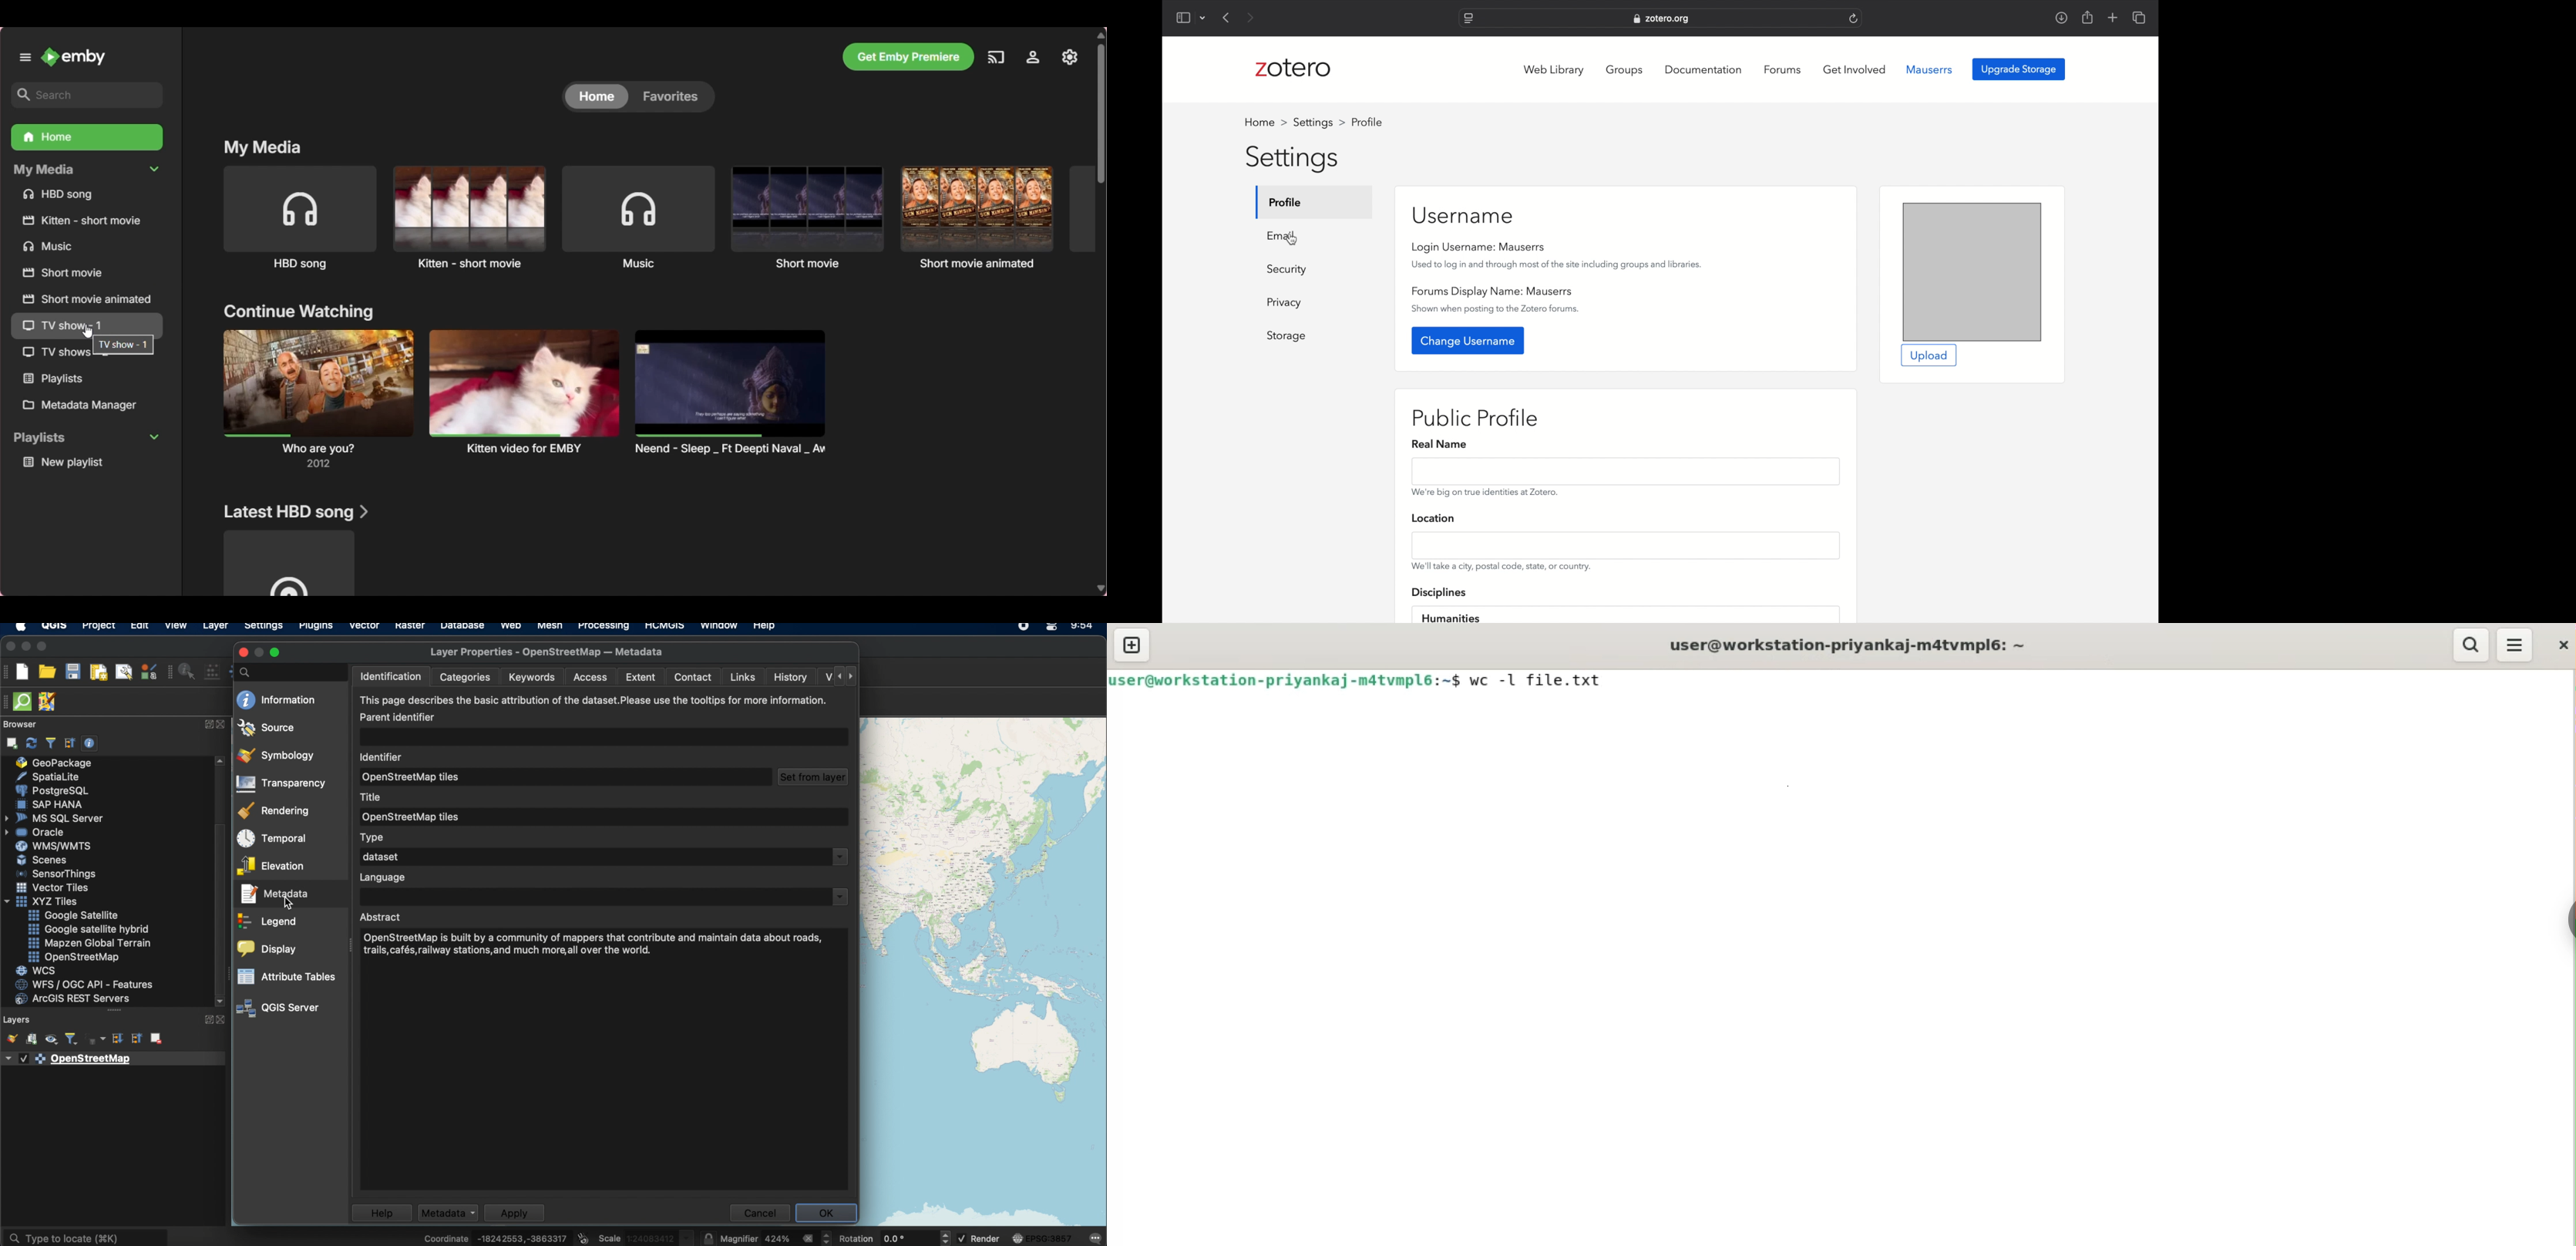  What do you see at coordinates (87, 379) in the screenshot?
I see `Playlists` at bounding box center [87, 379].